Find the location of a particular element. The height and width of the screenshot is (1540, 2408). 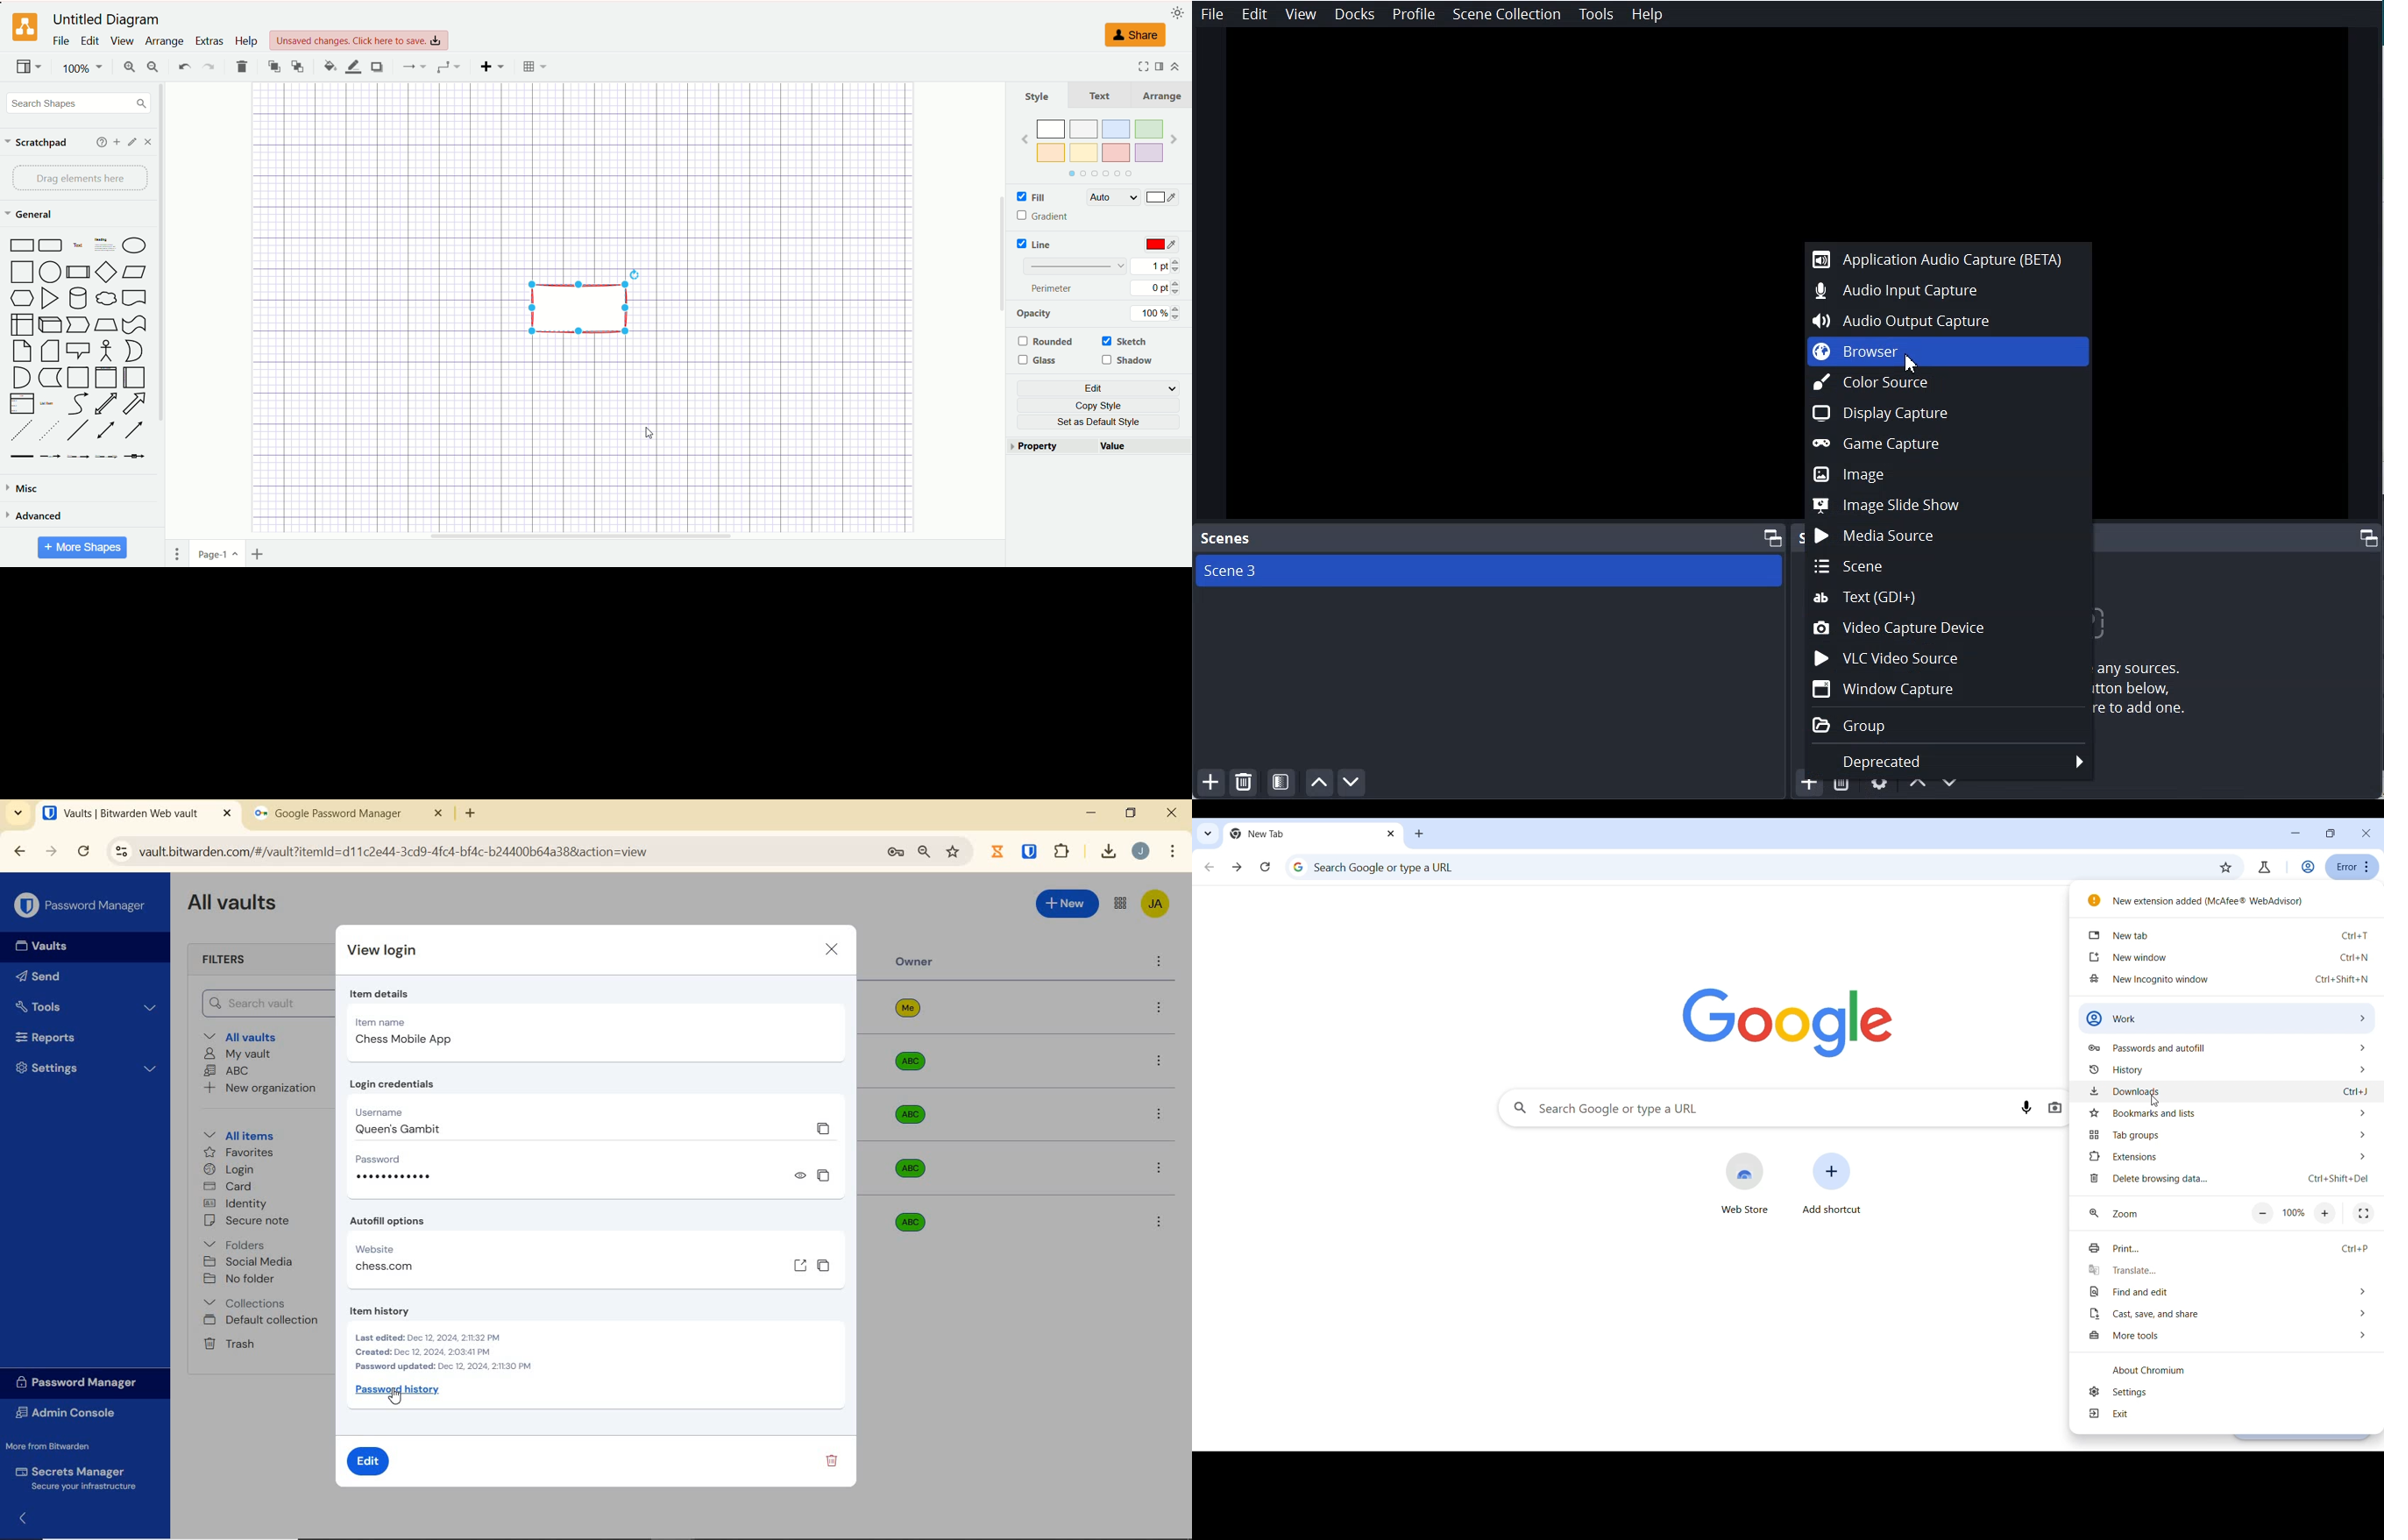

more options is located at coordinates (1159, 959).